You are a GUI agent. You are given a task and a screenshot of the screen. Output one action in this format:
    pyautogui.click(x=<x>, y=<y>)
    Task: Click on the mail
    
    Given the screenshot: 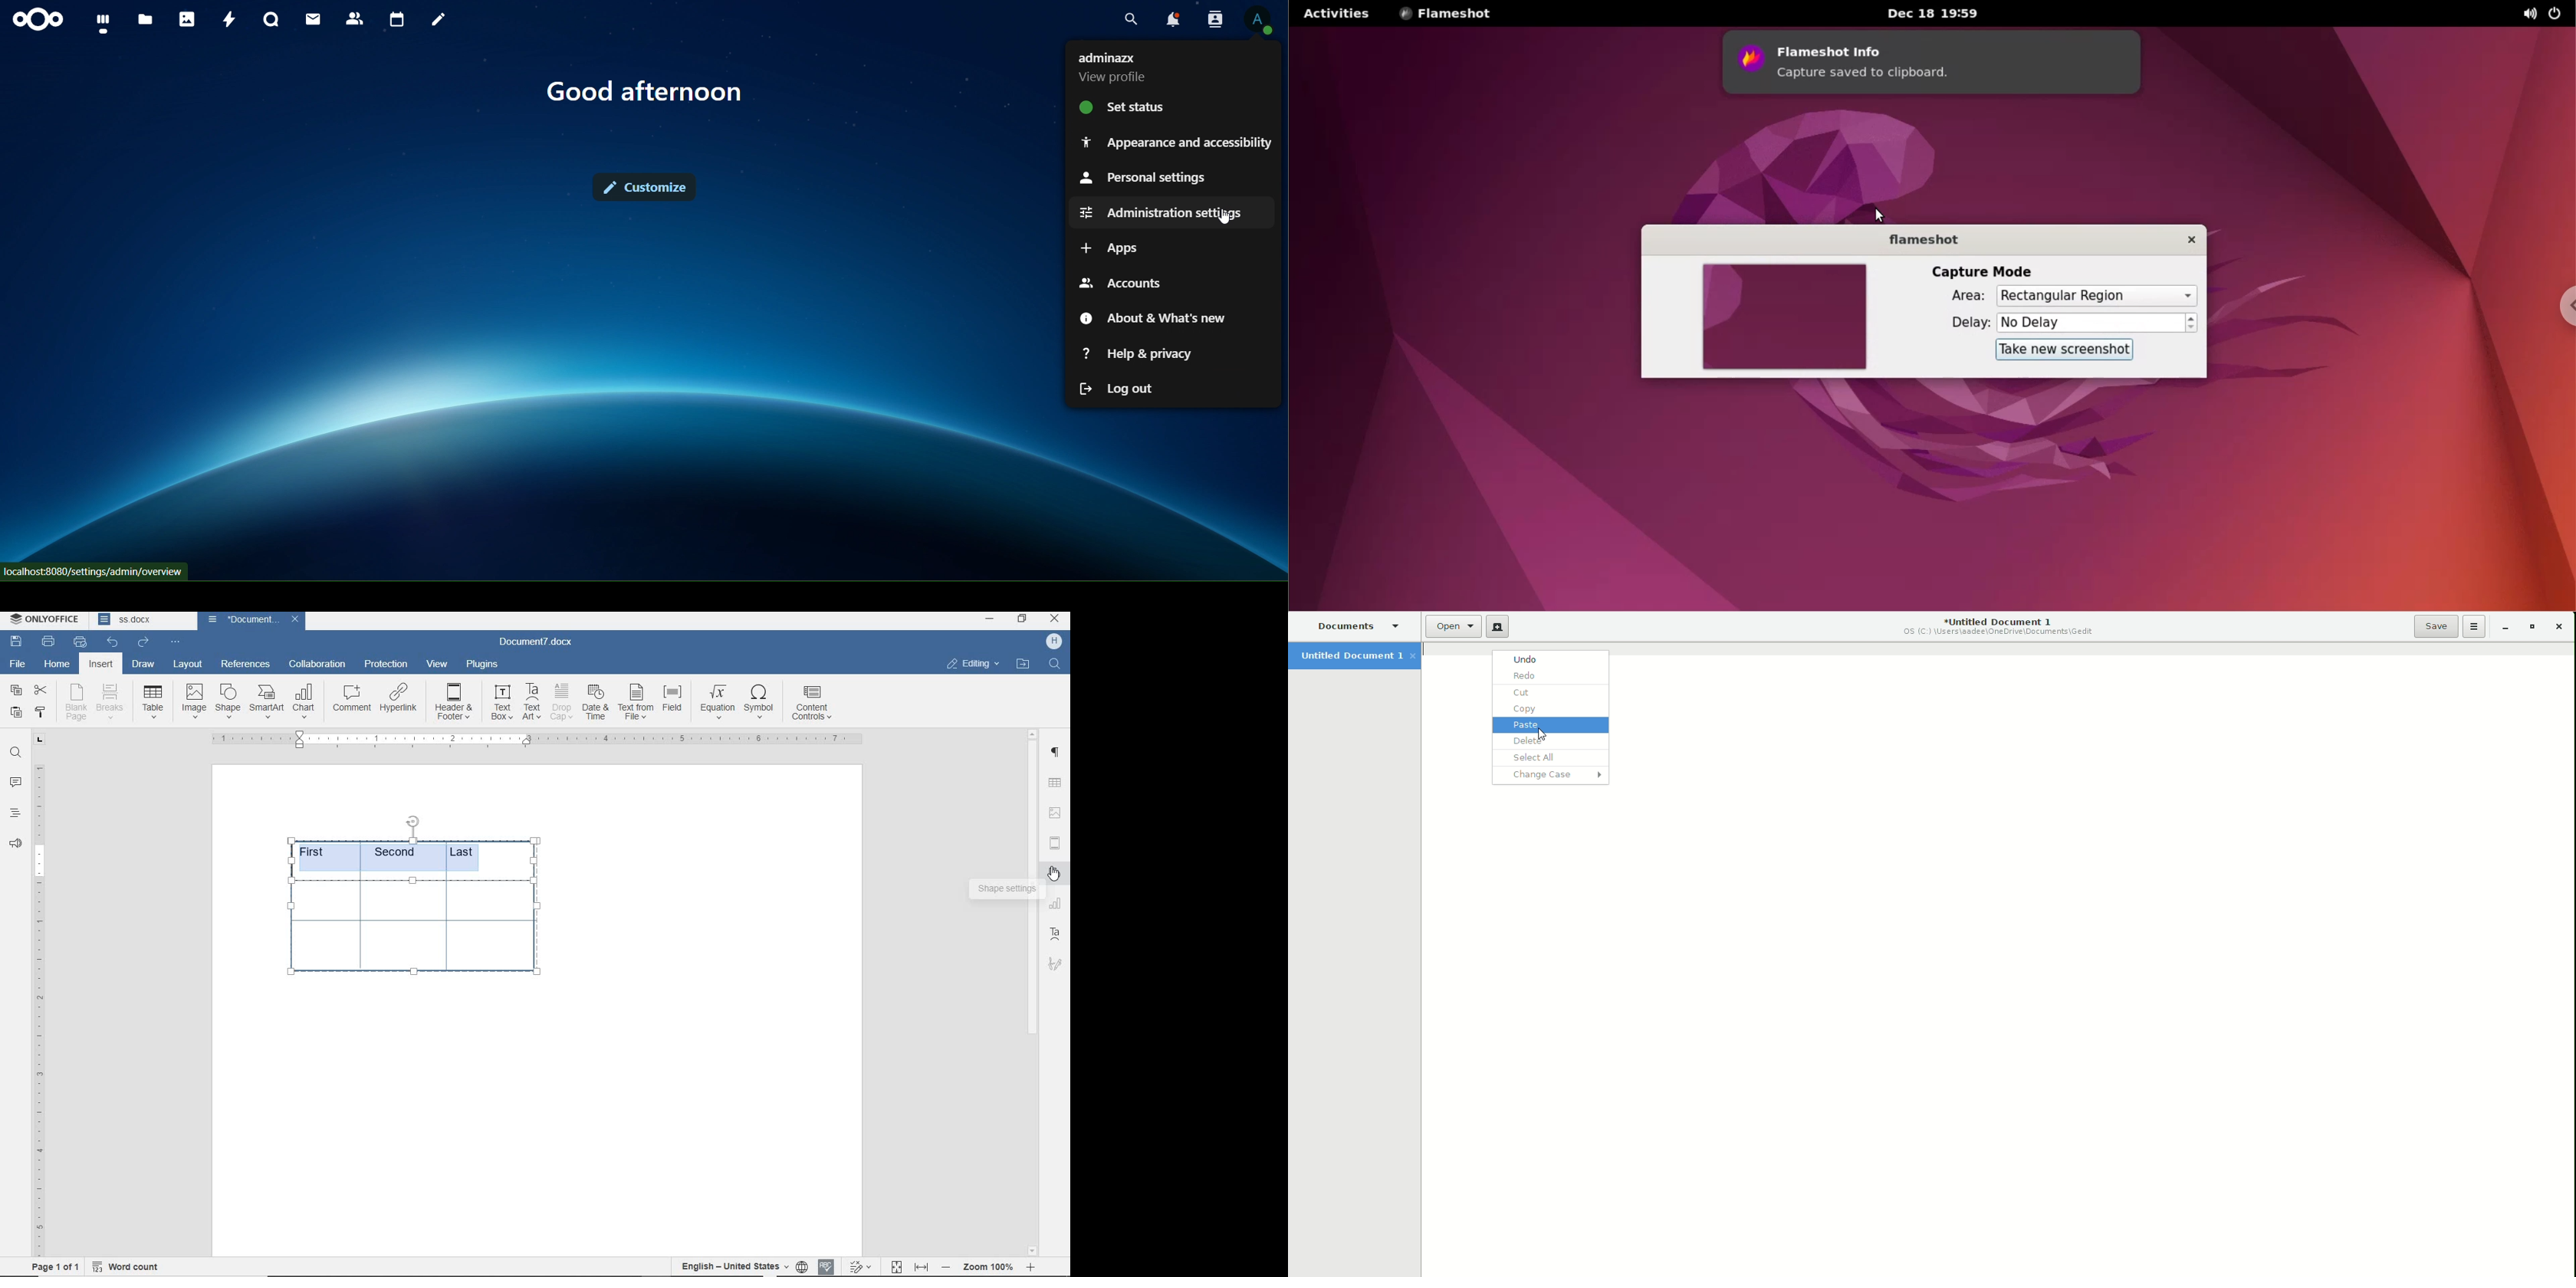 What is the action you would take?
    pyautogui.click(x=313, y=19)
    